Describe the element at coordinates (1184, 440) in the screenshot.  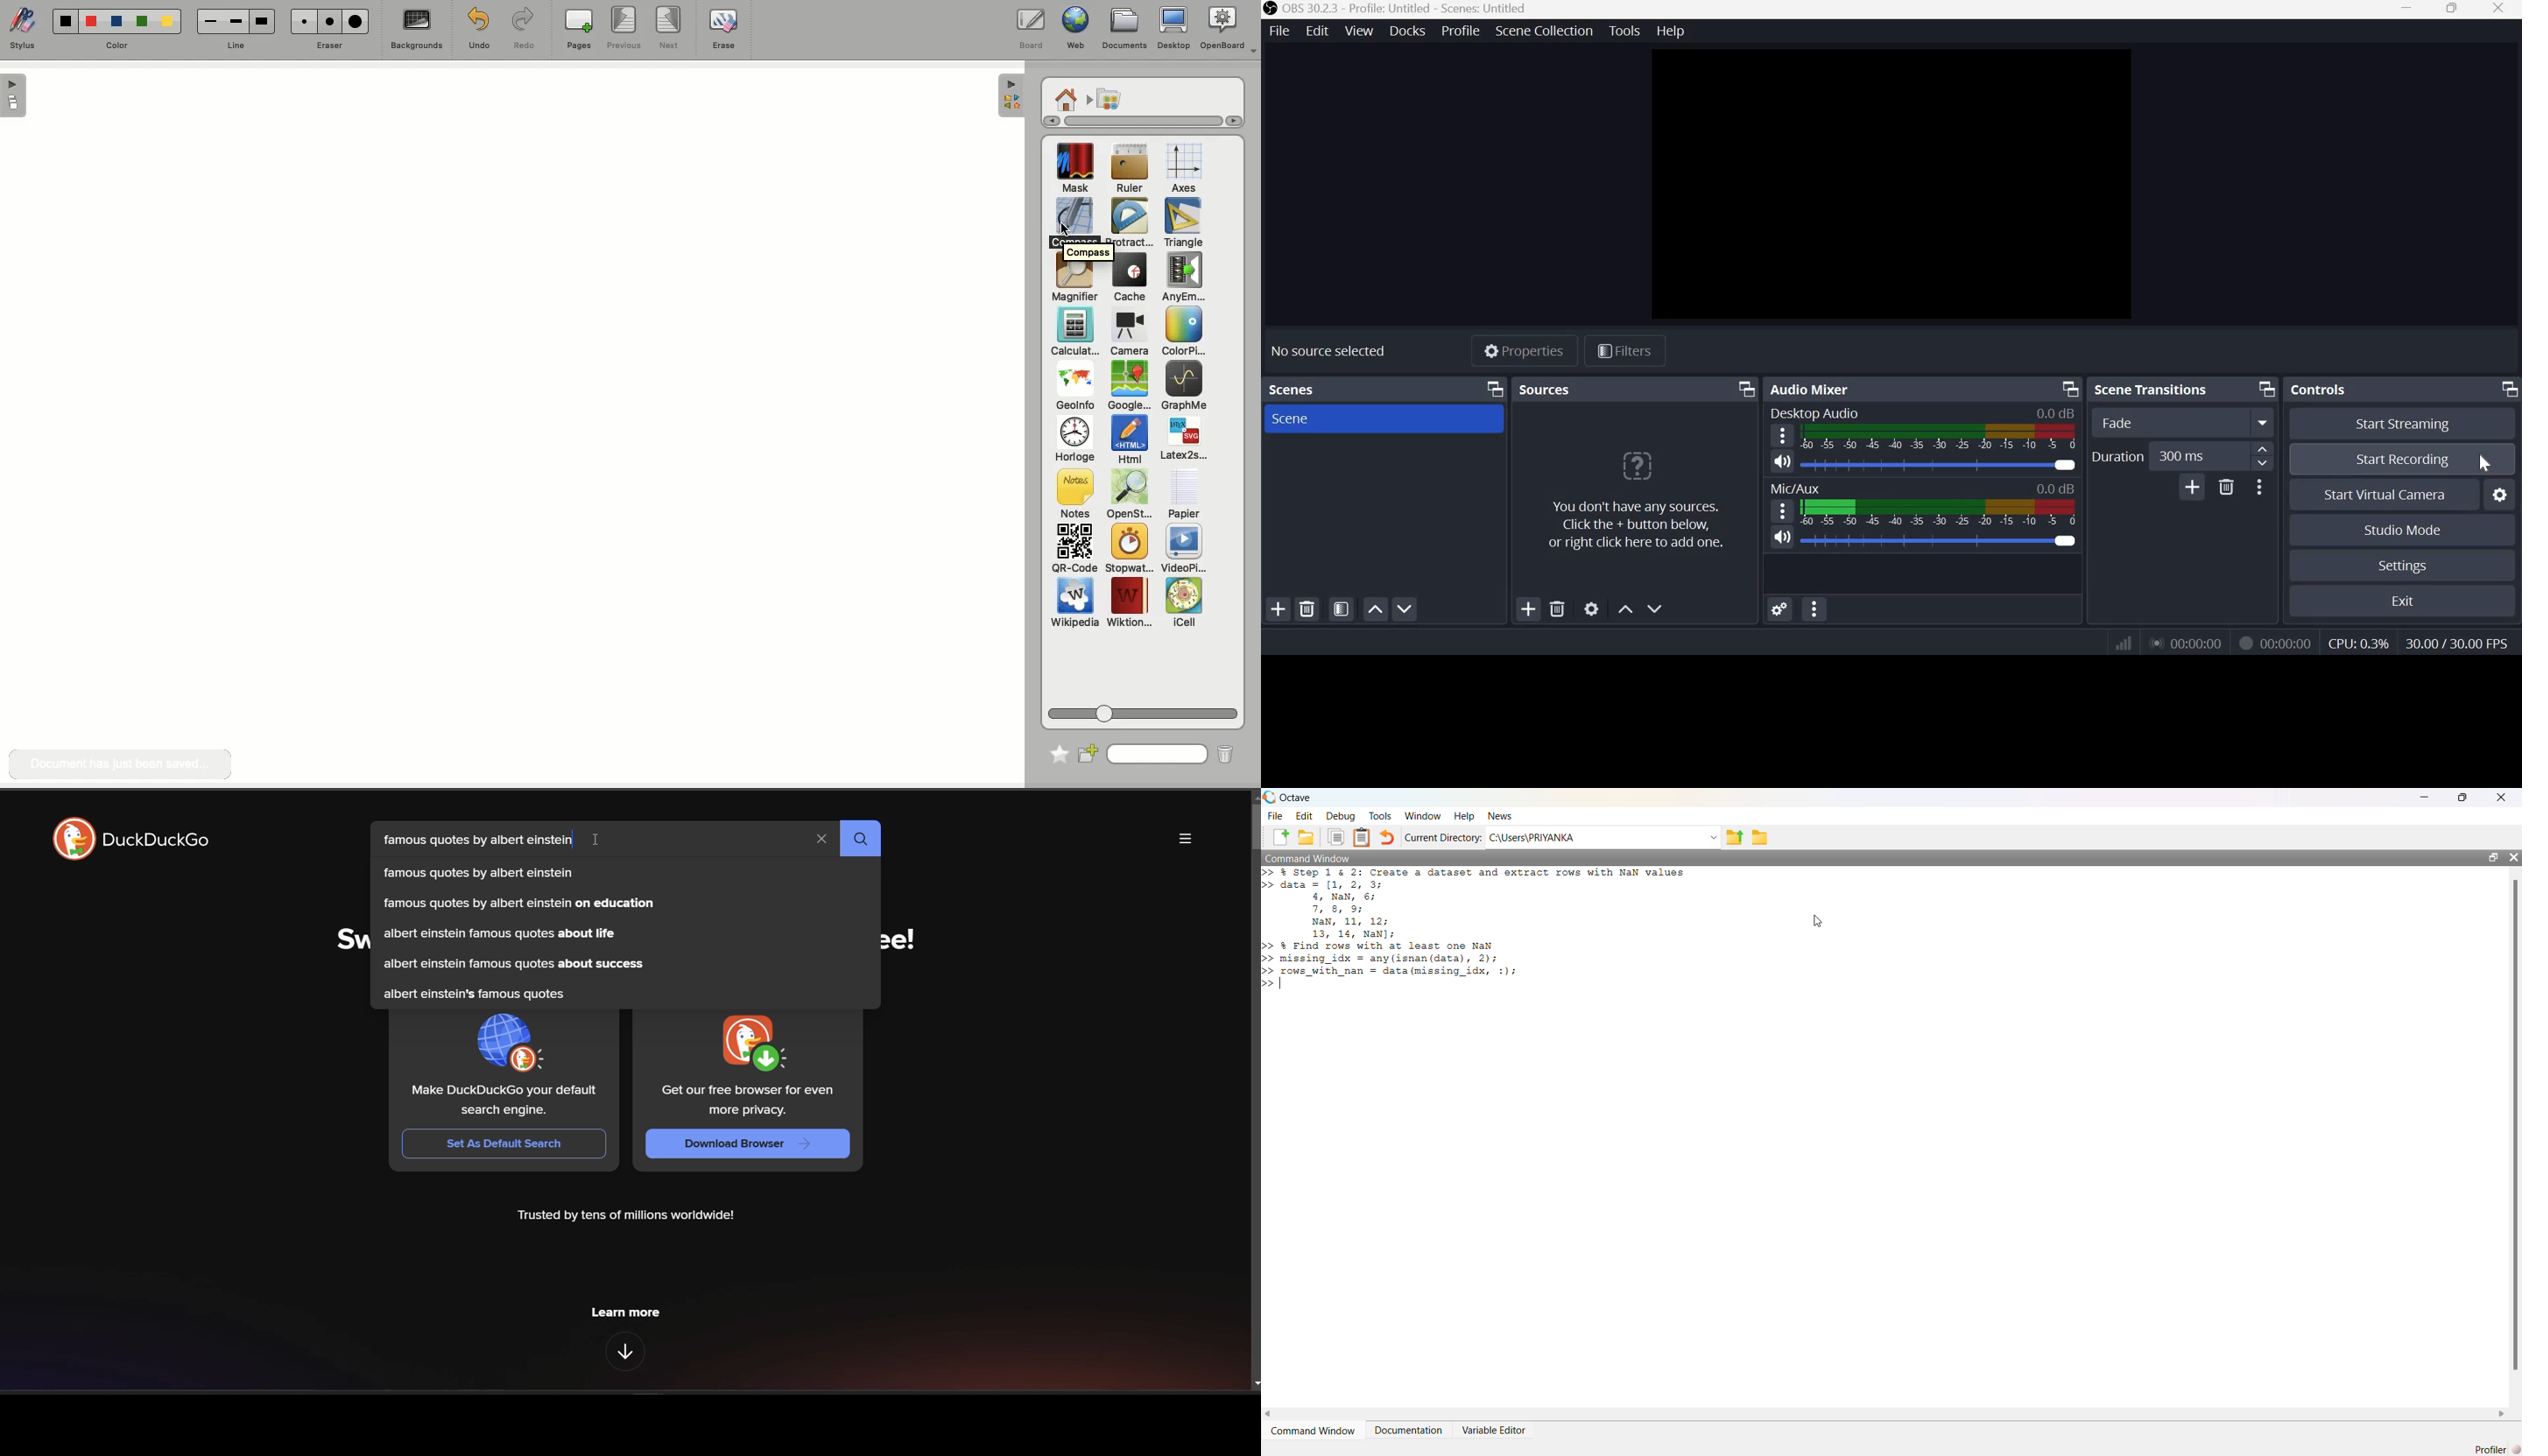
I see `Latex2s` at that location.